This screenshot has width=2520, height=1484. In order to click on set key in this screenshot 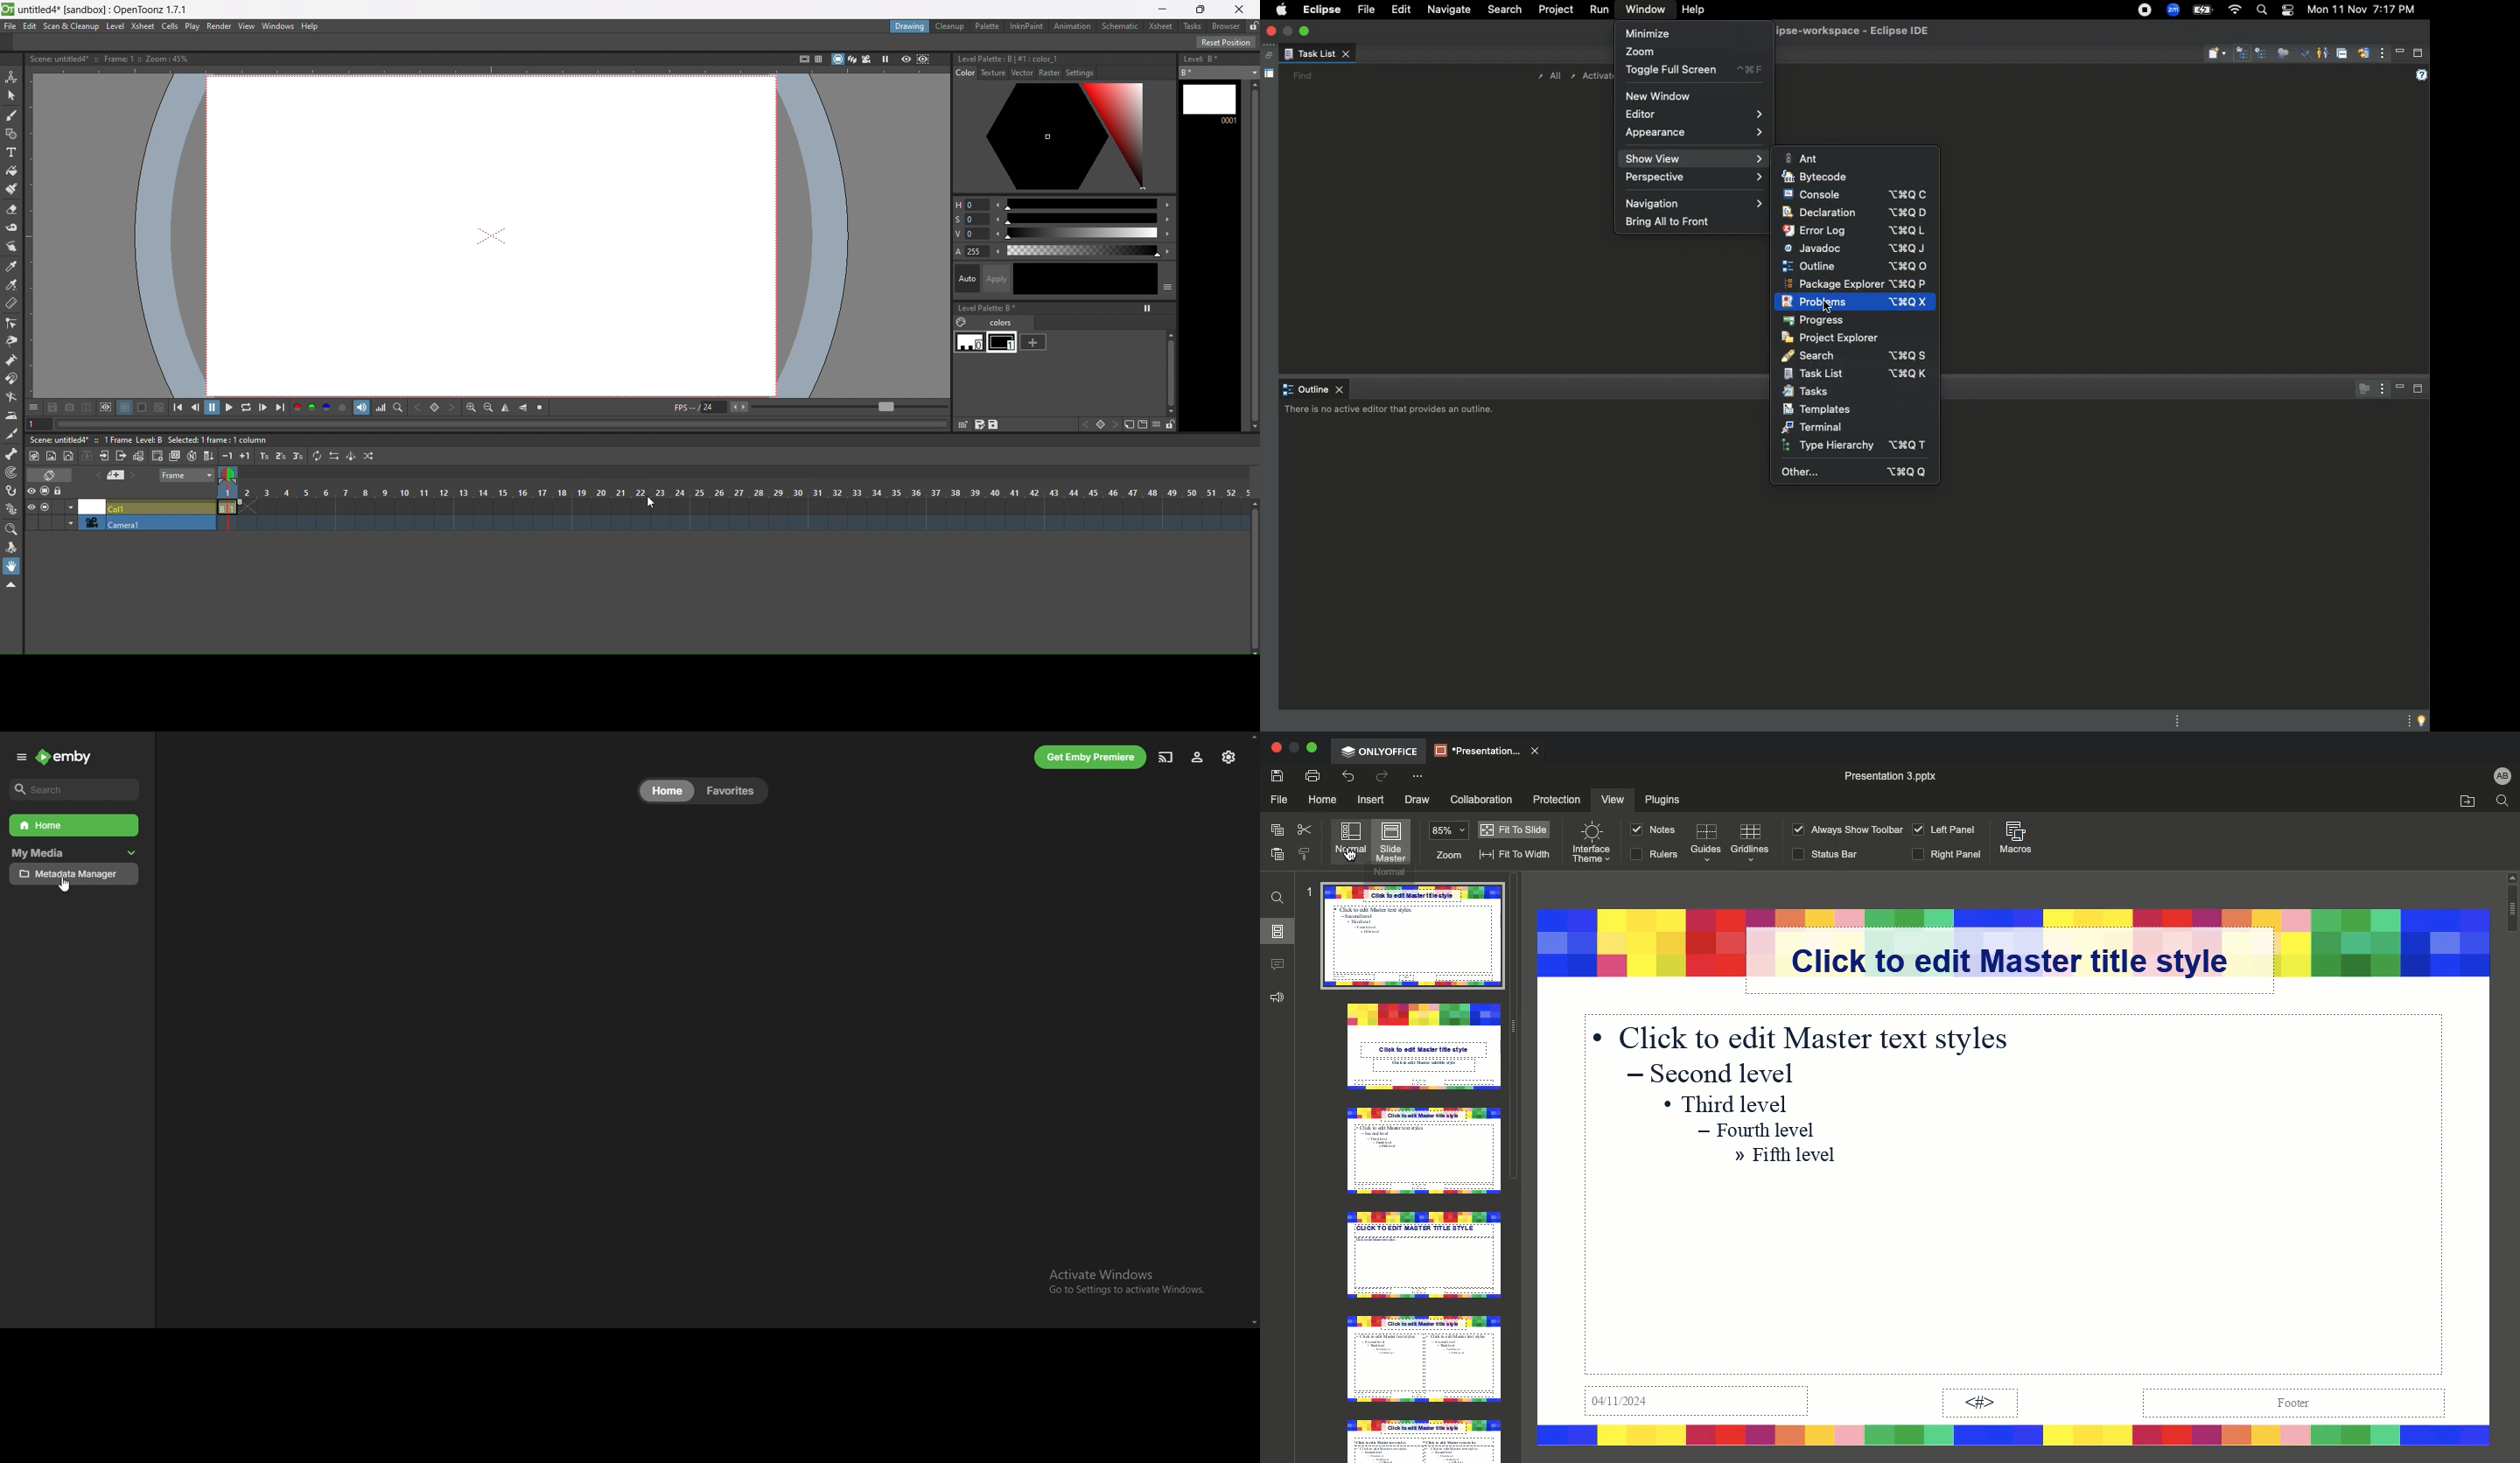, I will do `click(434, 408)`.